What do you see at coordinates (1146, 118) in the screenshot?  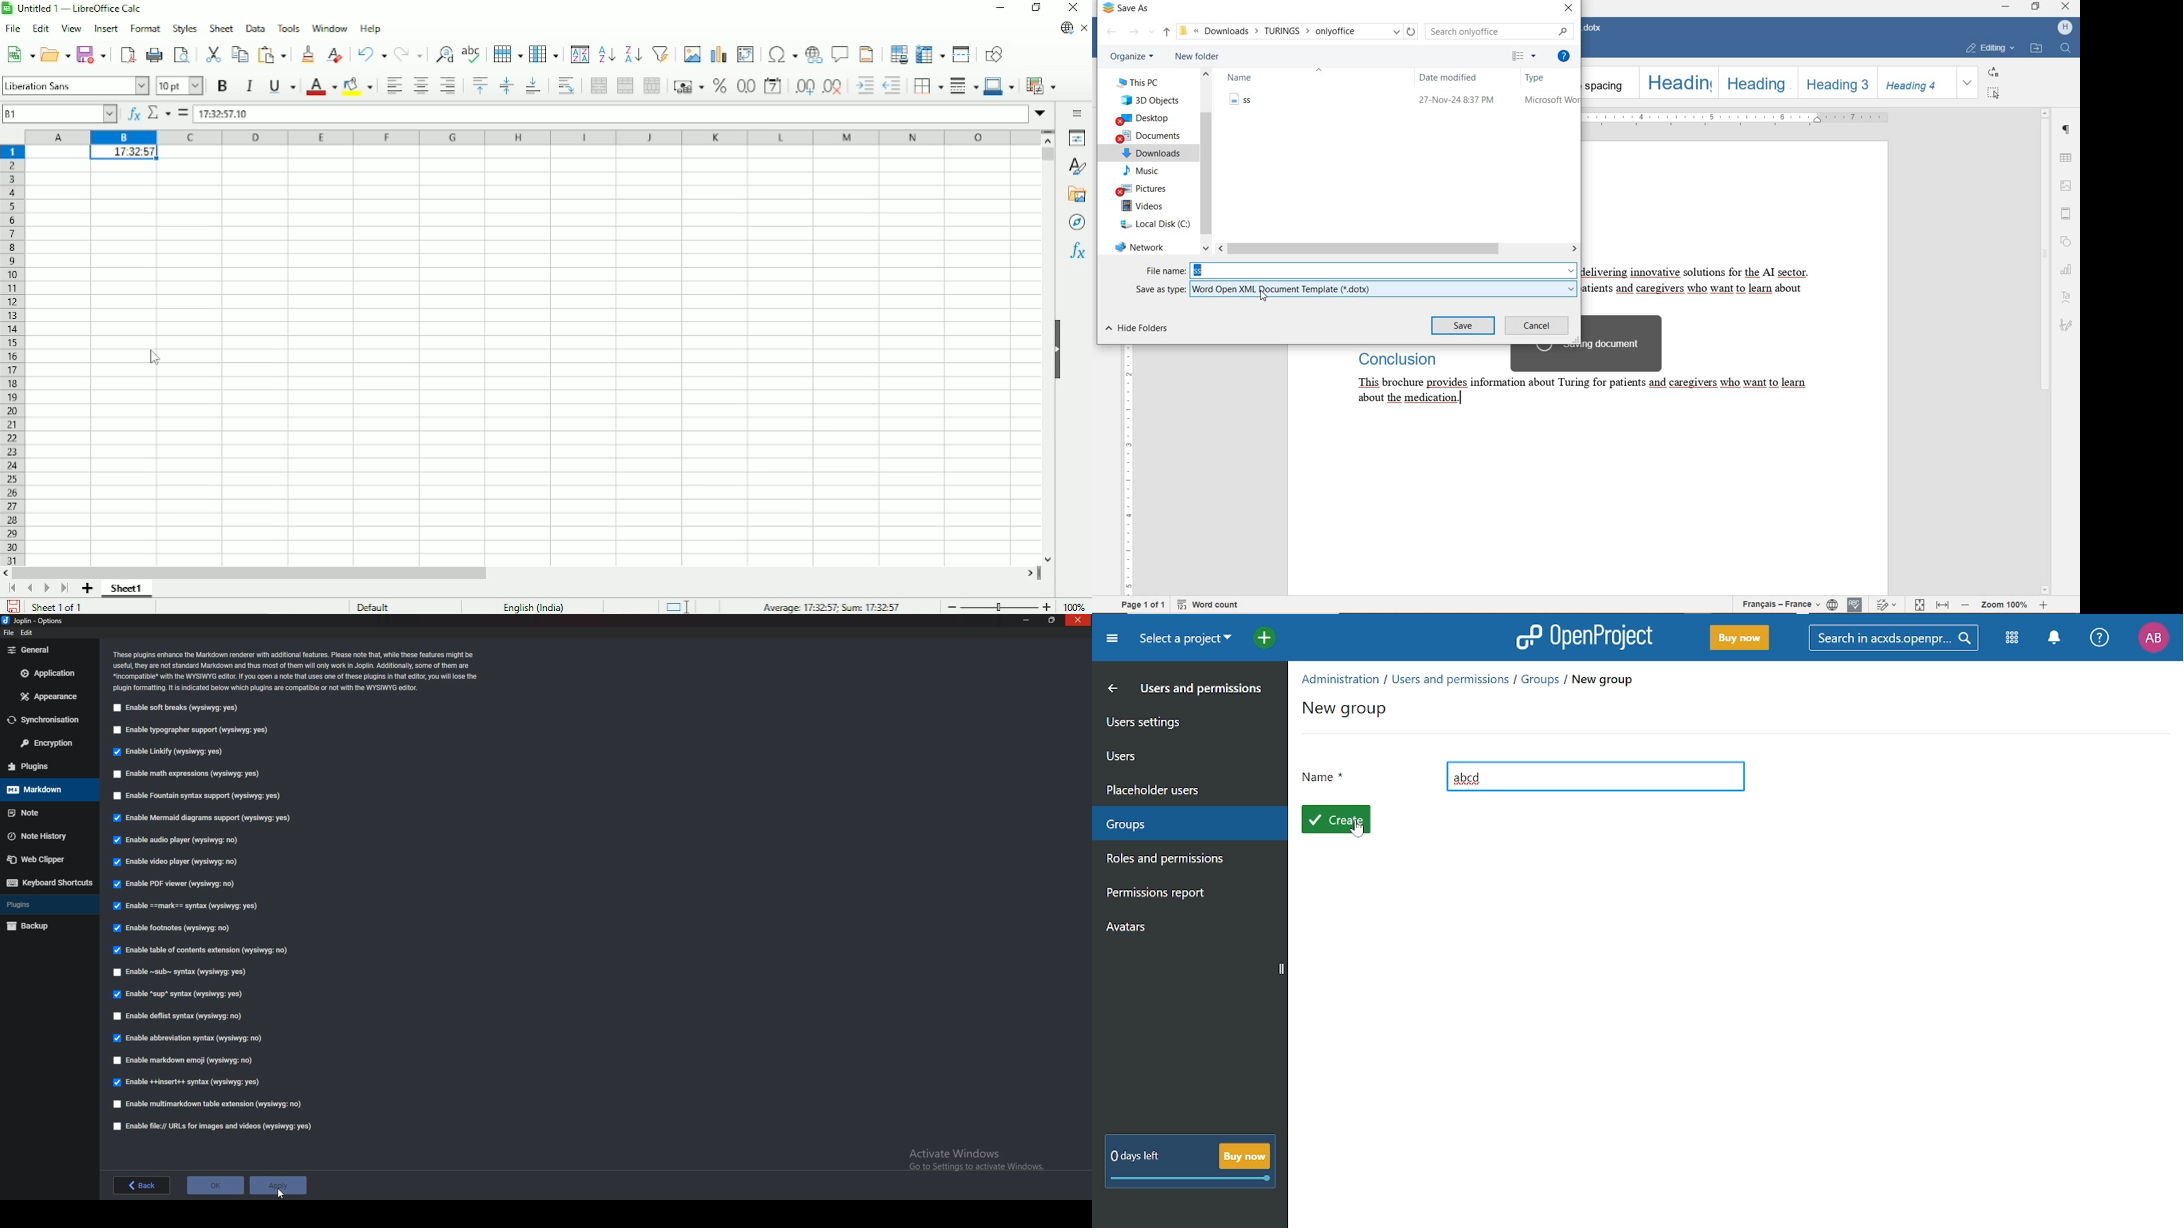 I see `DESKTOP` at bounding box center [1146, 118].